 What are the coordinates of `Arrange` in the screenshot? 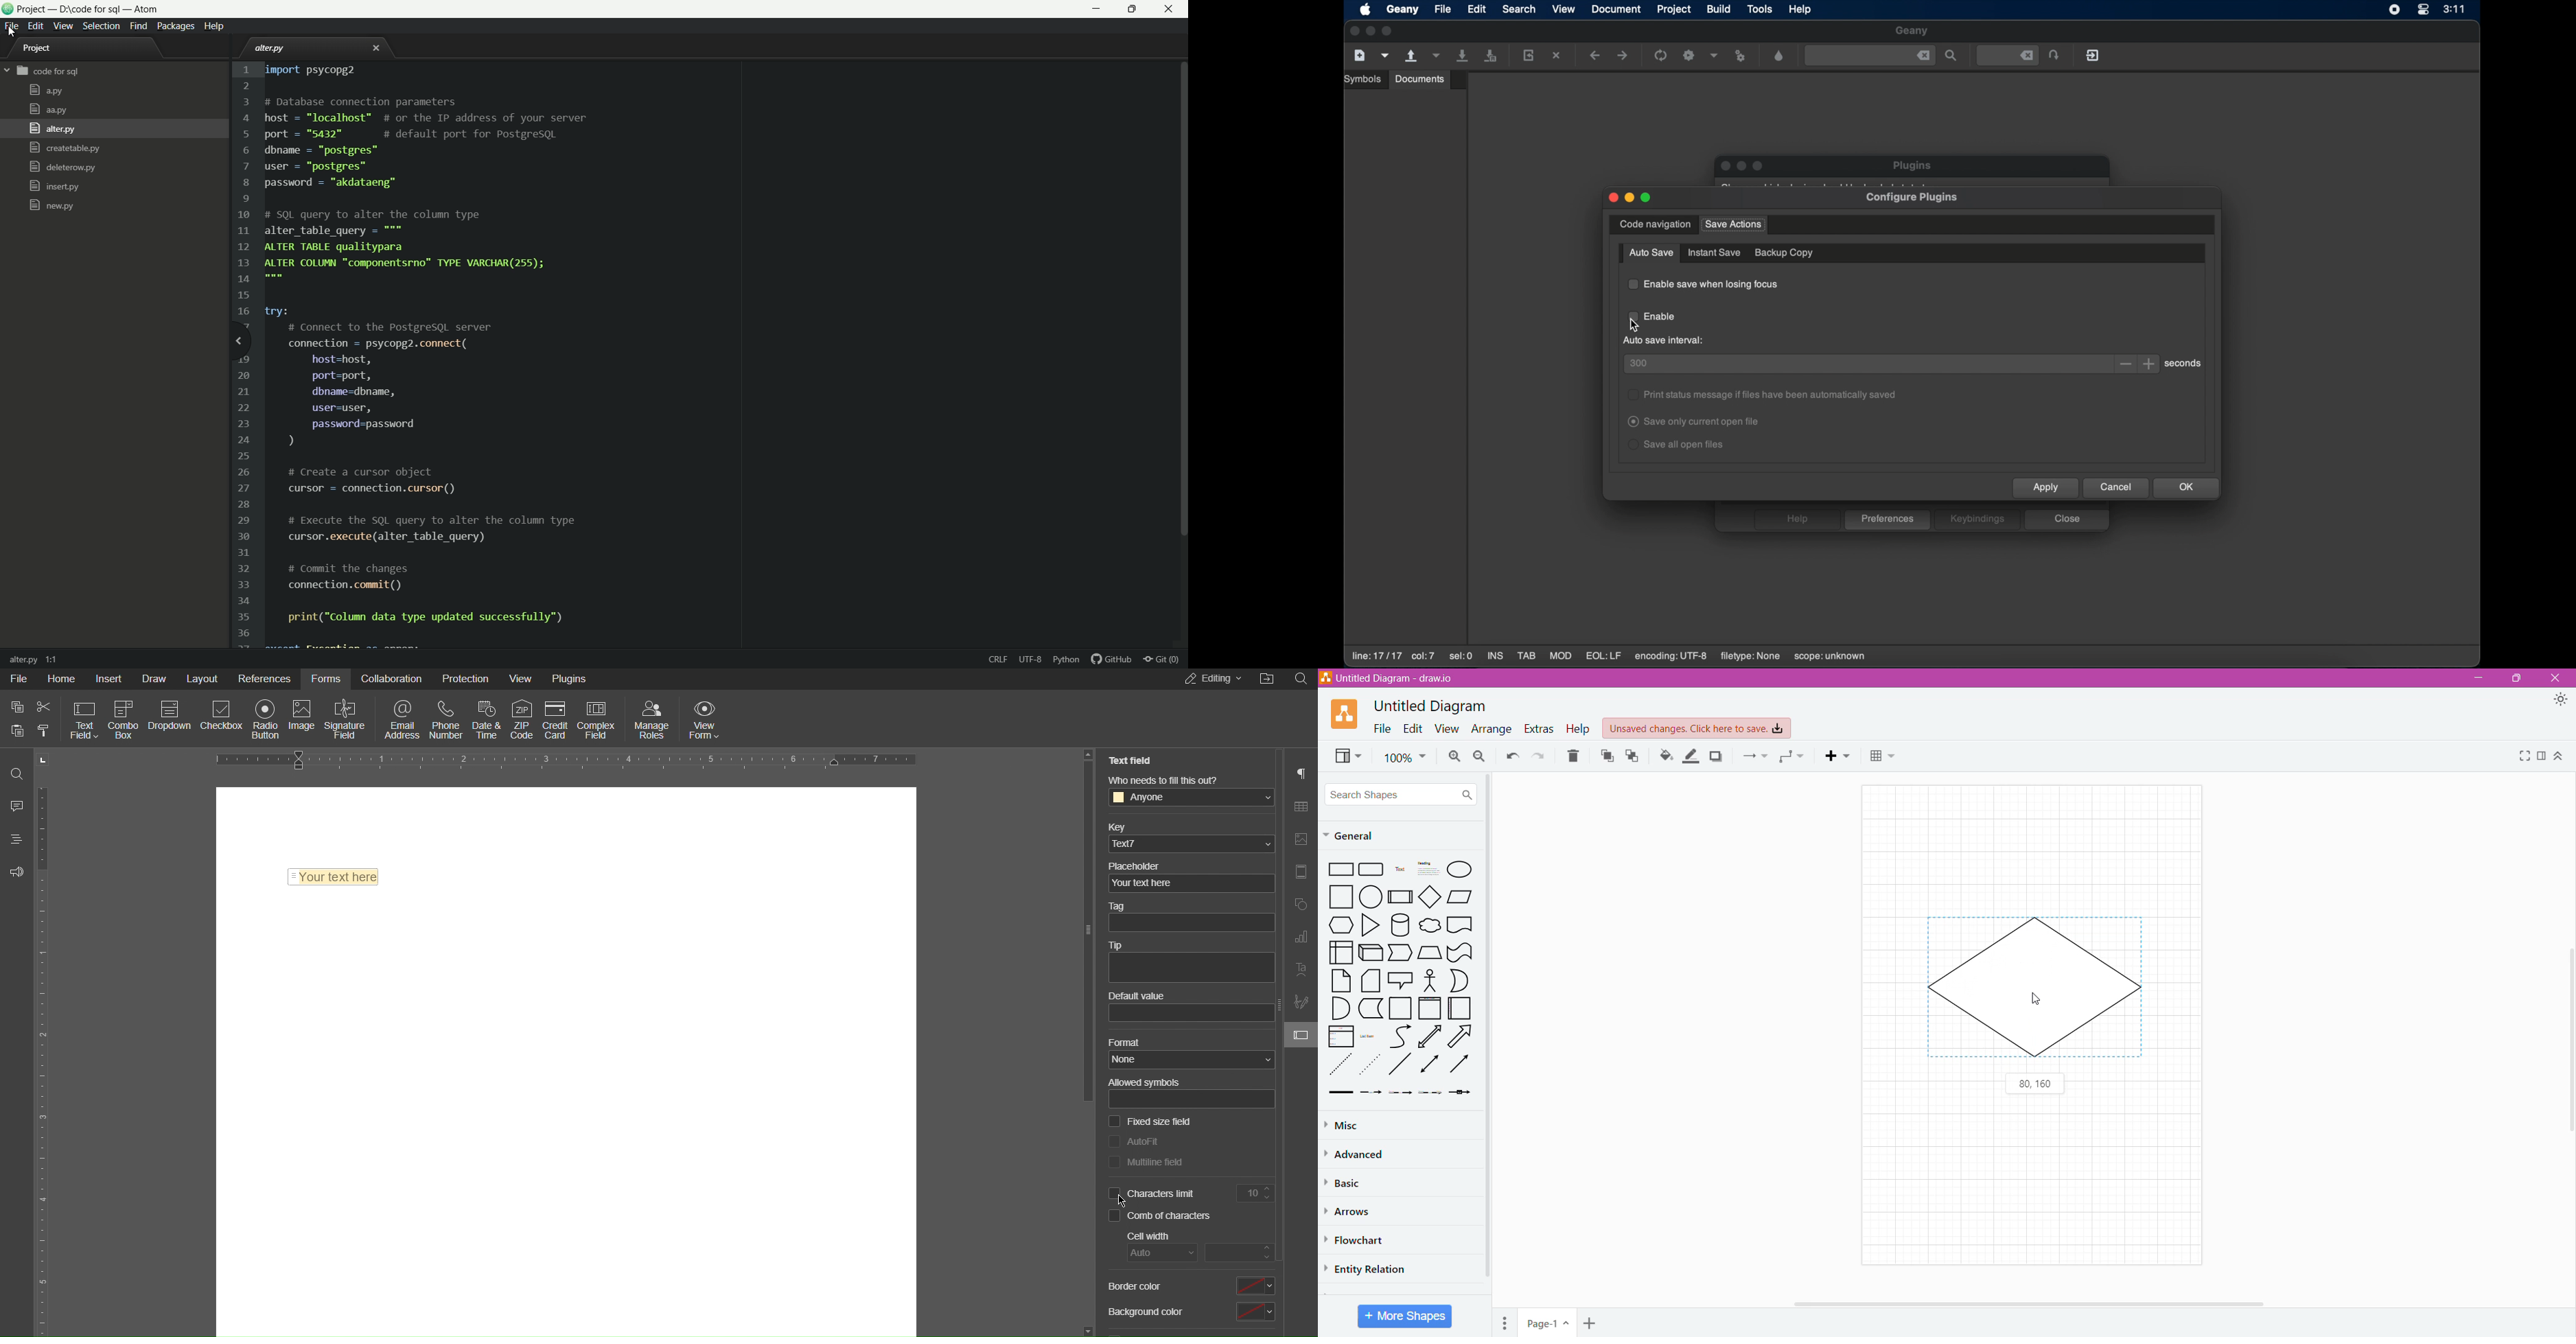 It's located at (1490, 730).